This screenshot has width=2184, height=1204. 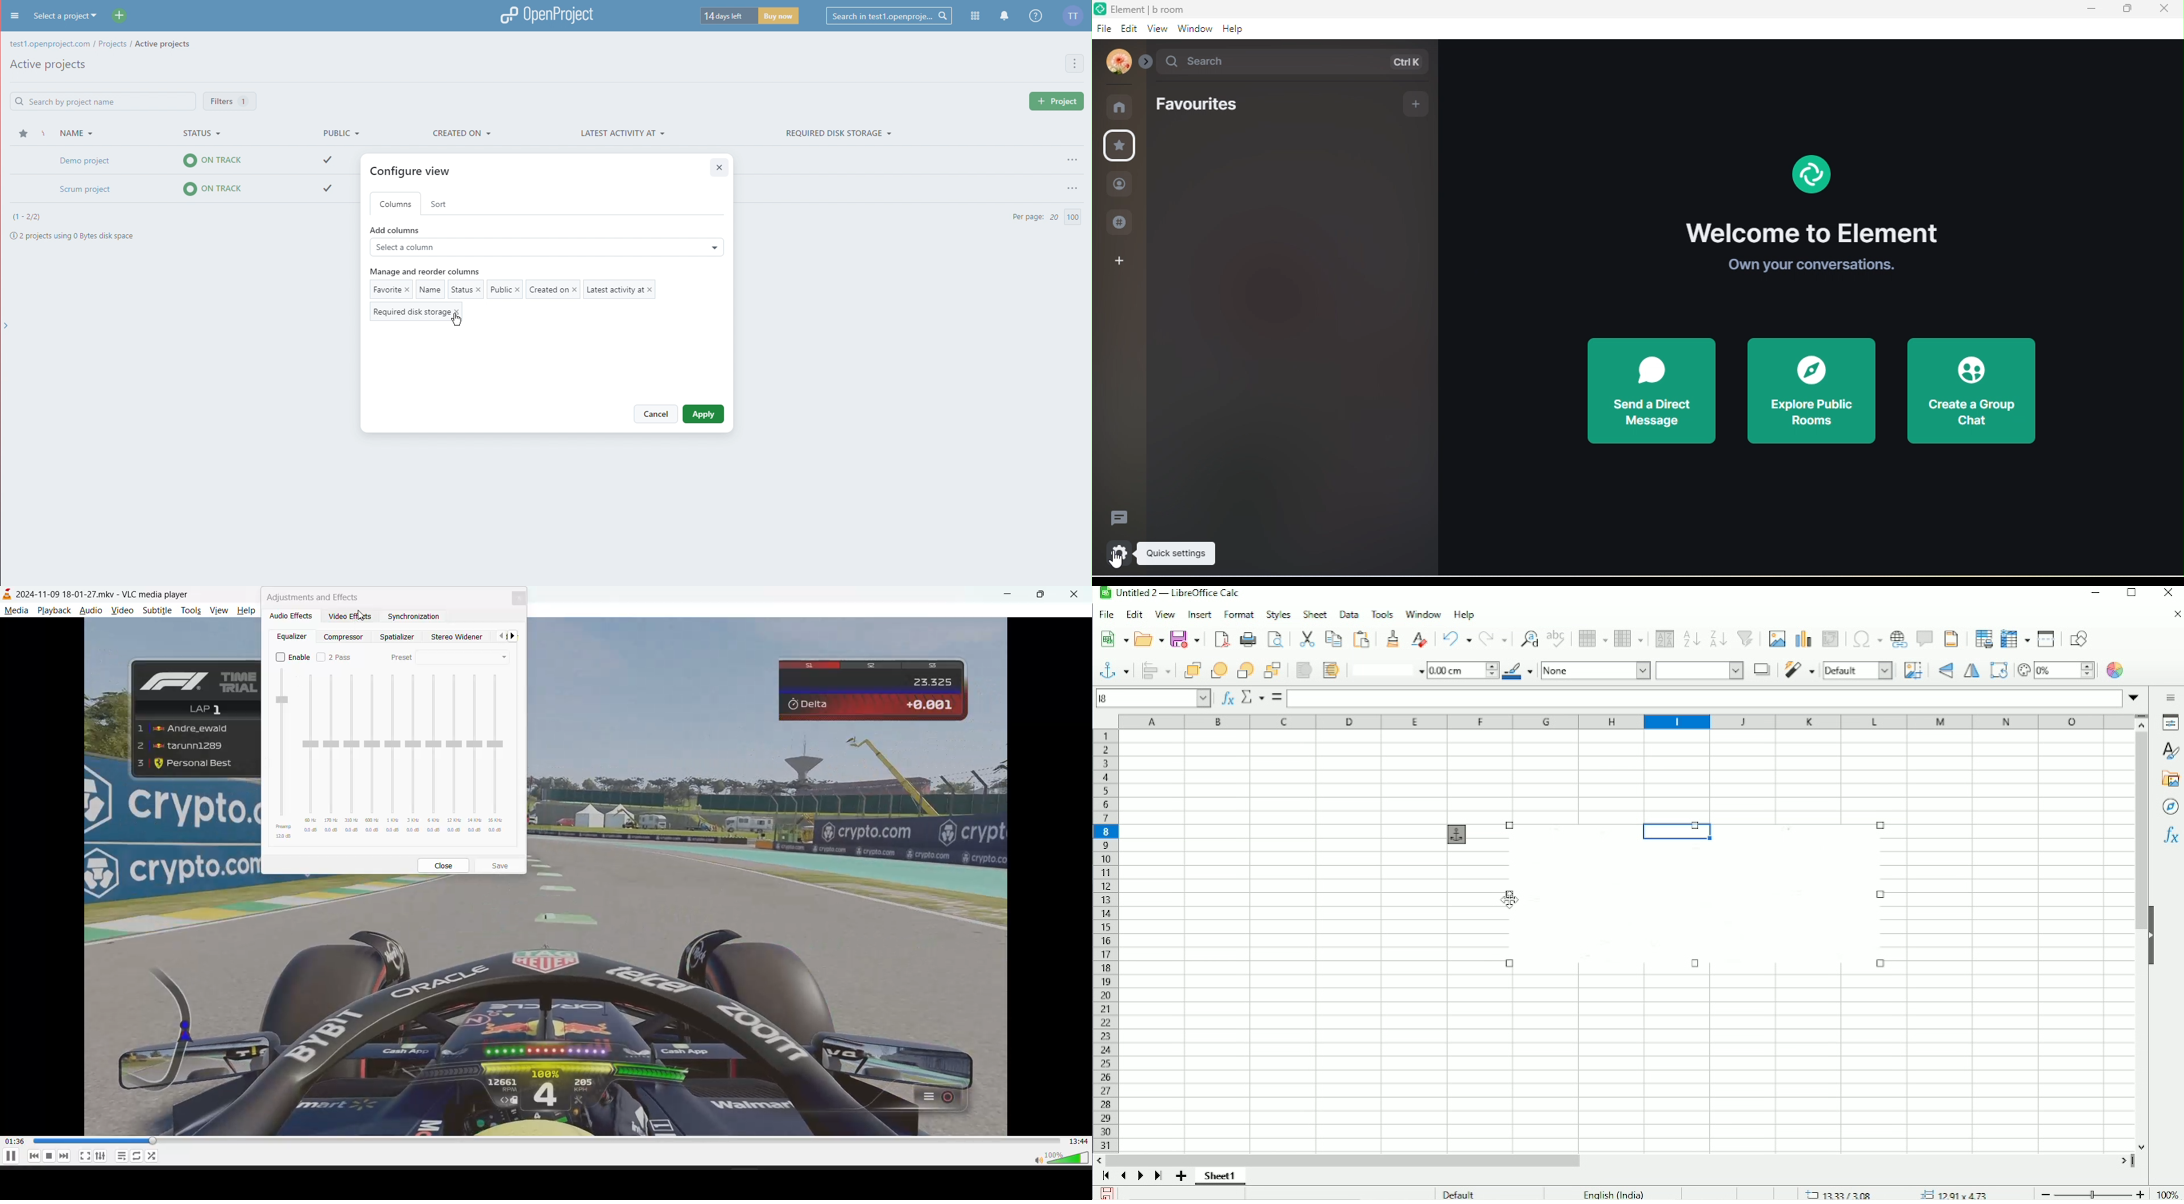 I want to click on track slider, so click(x=545, y=1142).